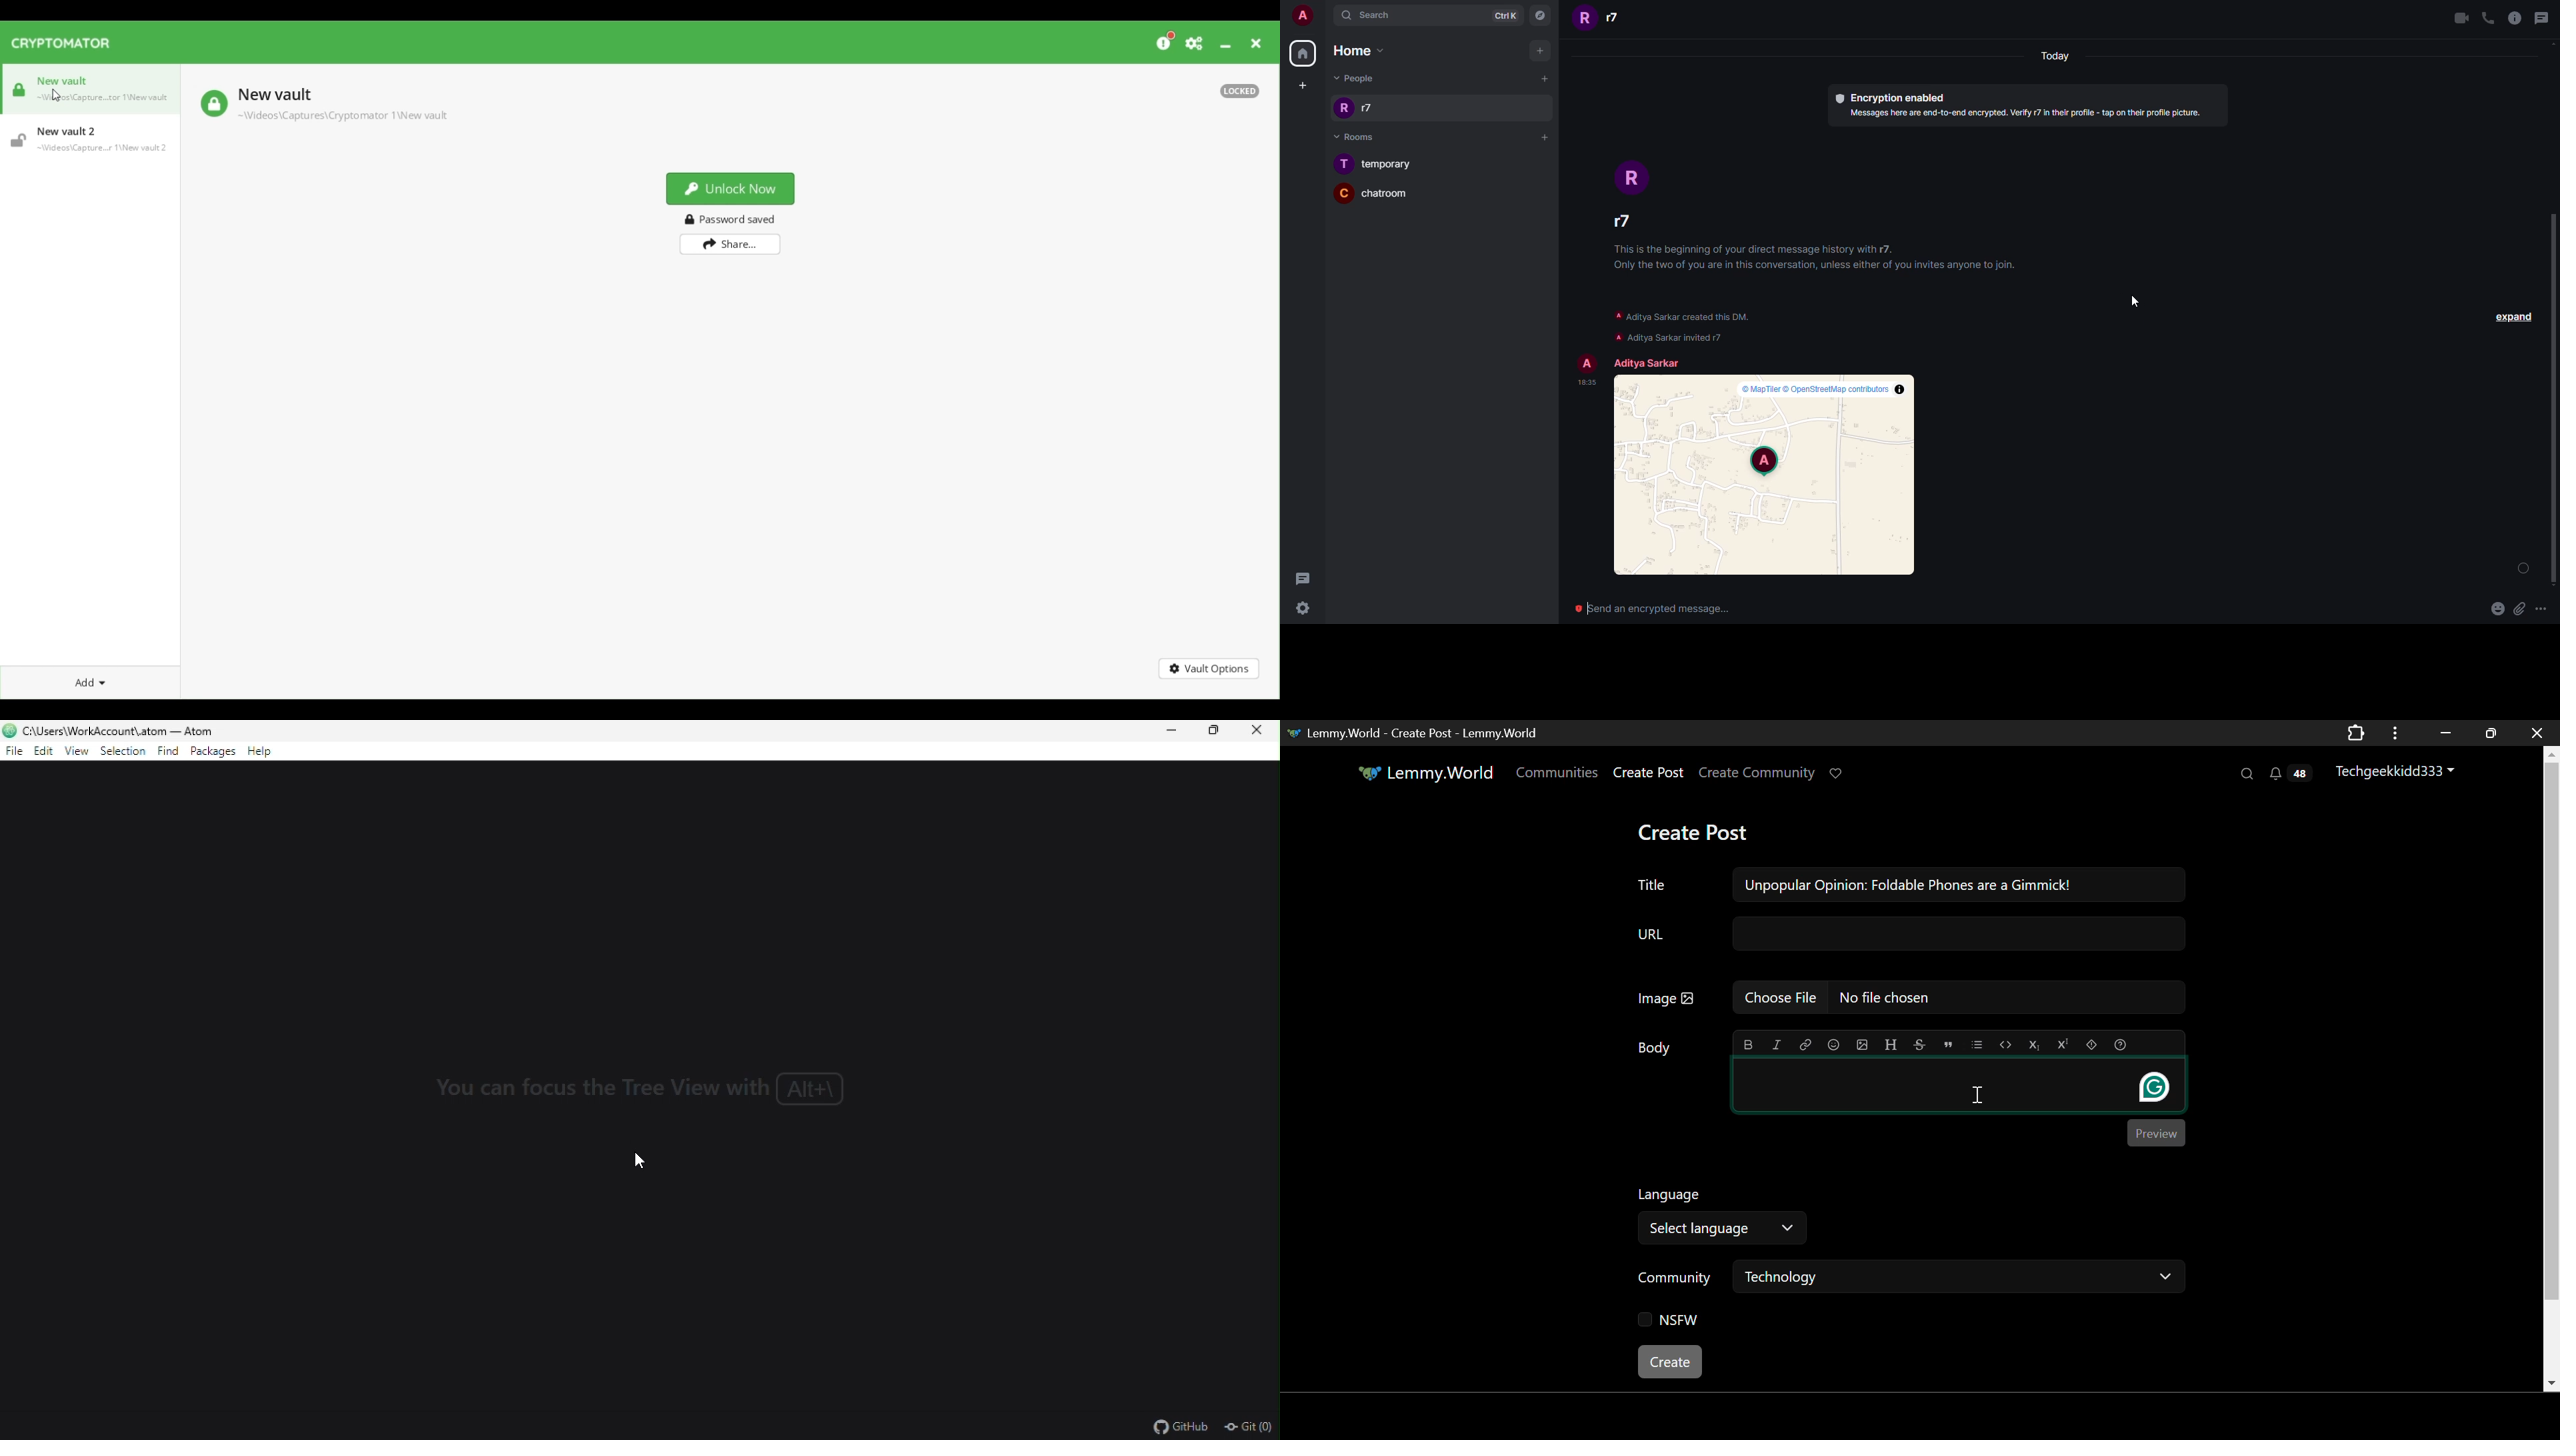  Describe the element at coordinates (2395, 732) in the screenshot. I see `Application Options Menu` at that location.